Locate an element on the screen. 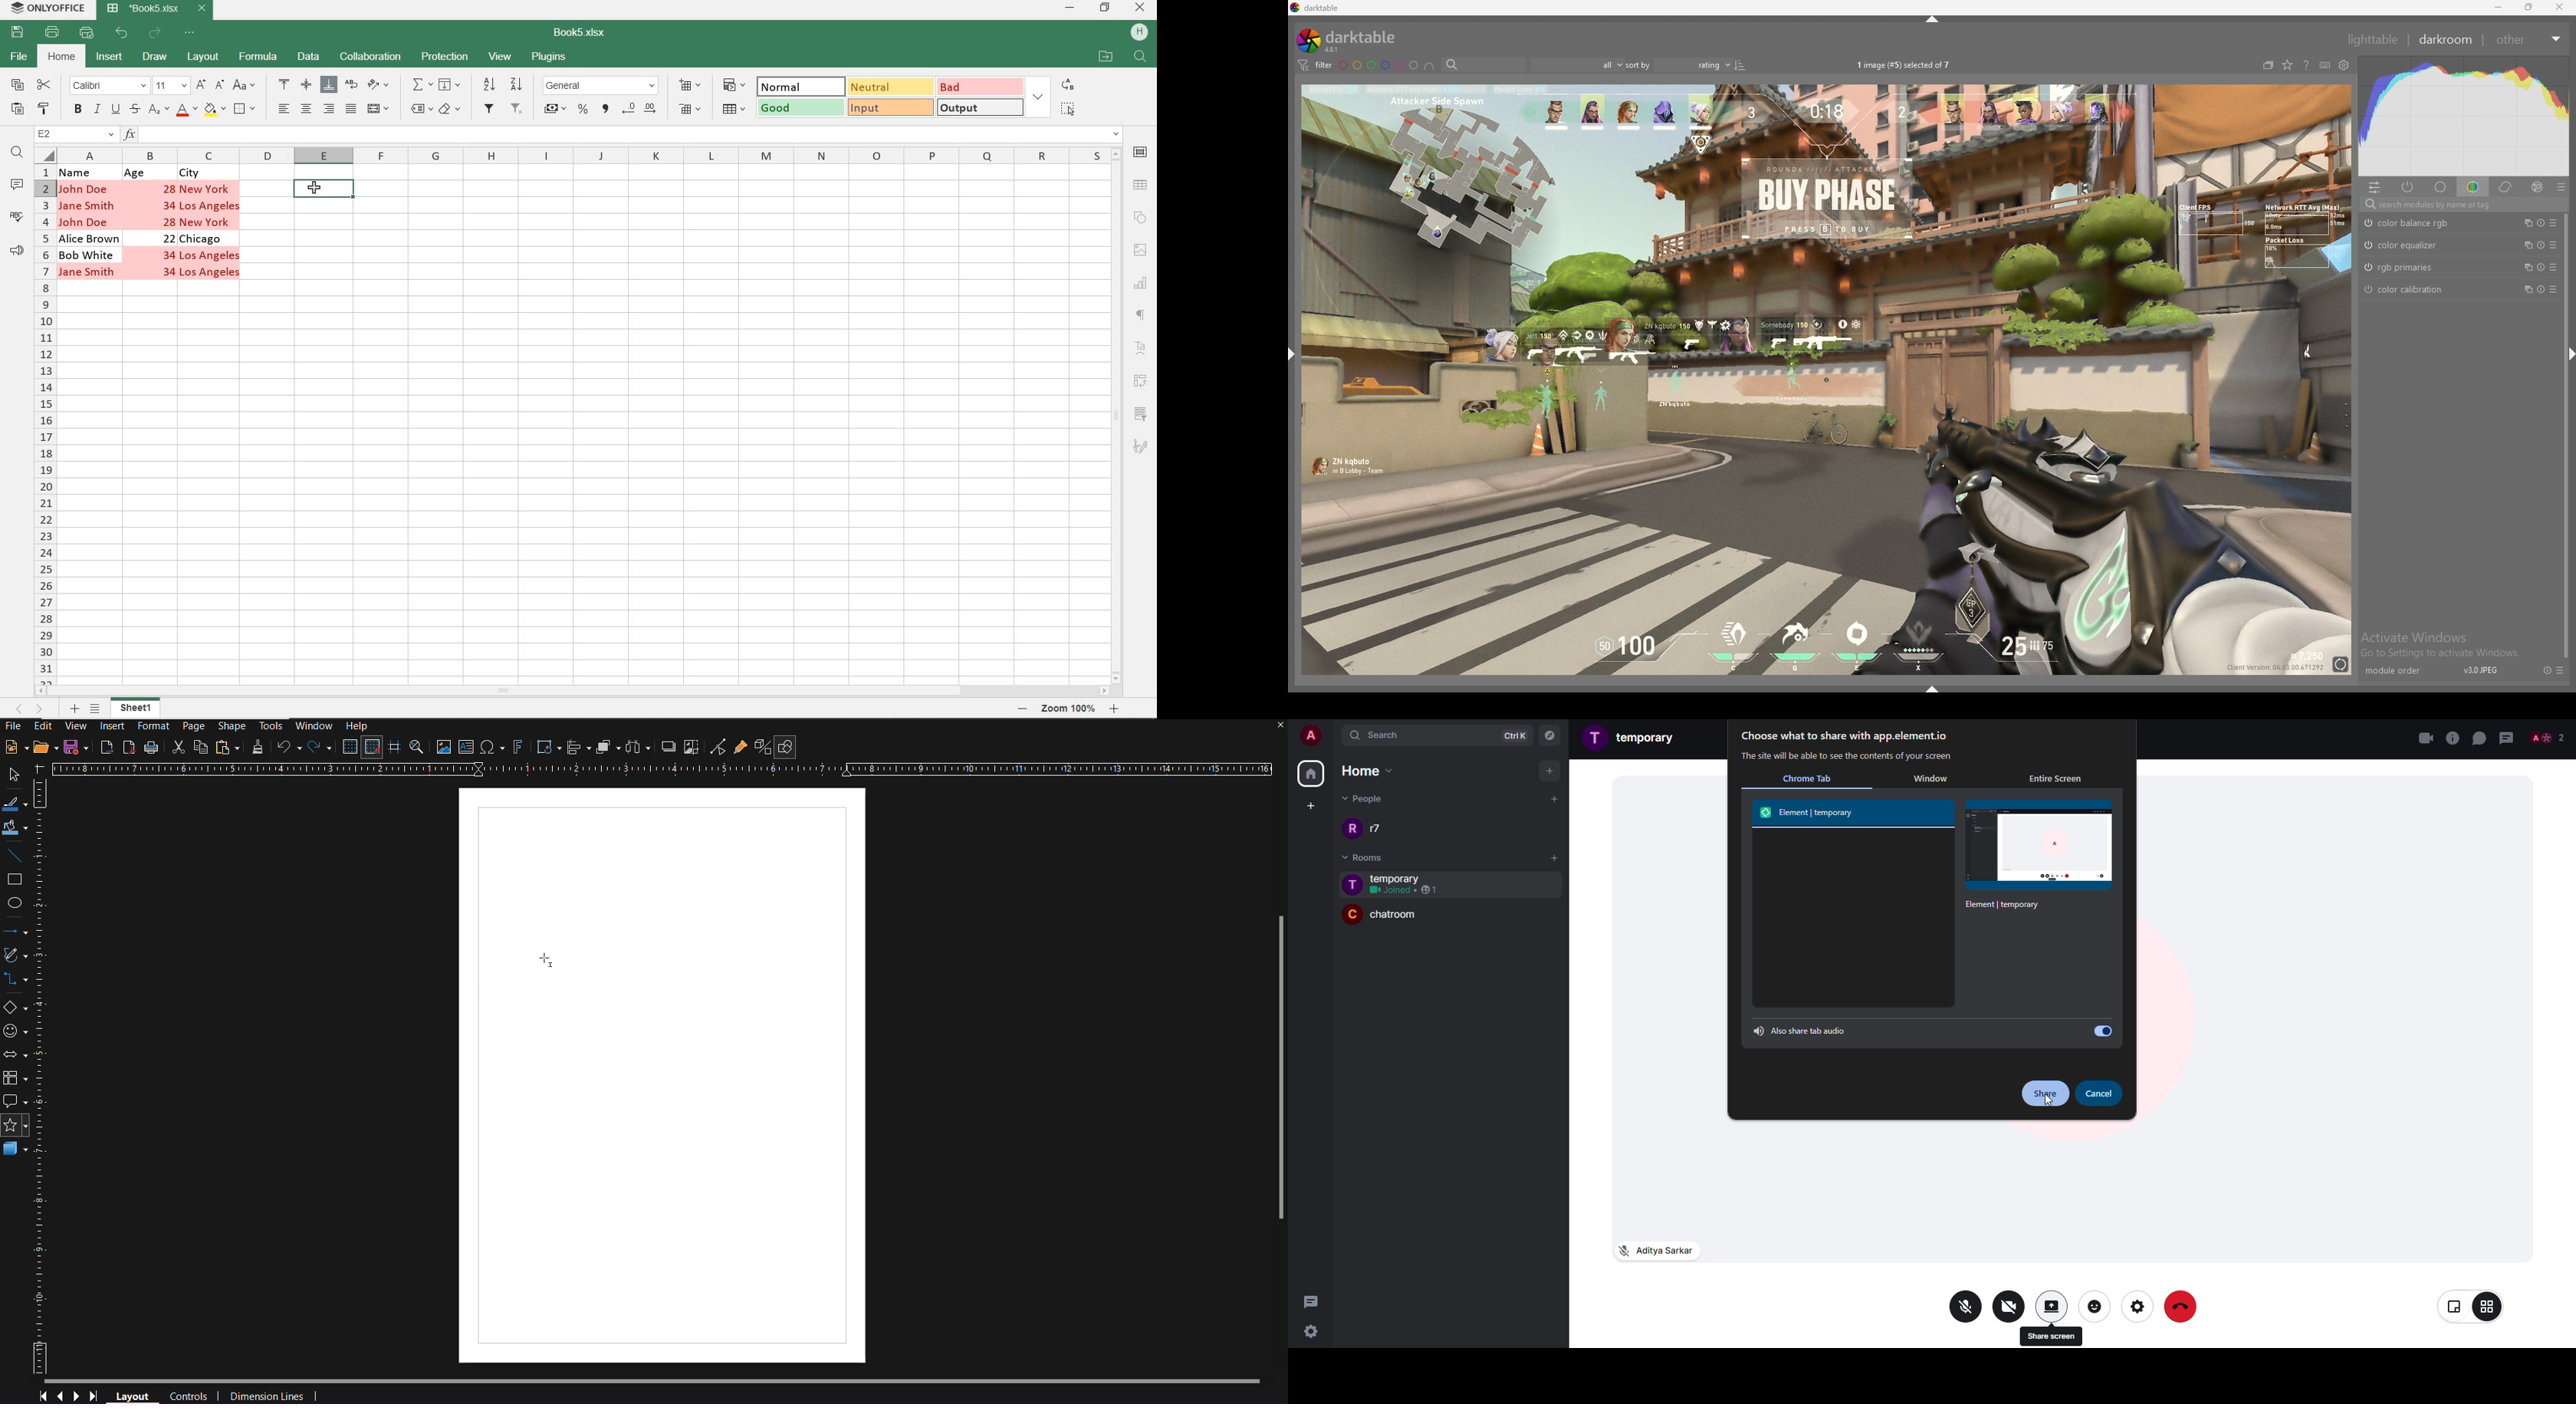 The height and width of the screenshot is (1428, 2576). reset is located at coordinates (2546, 670).